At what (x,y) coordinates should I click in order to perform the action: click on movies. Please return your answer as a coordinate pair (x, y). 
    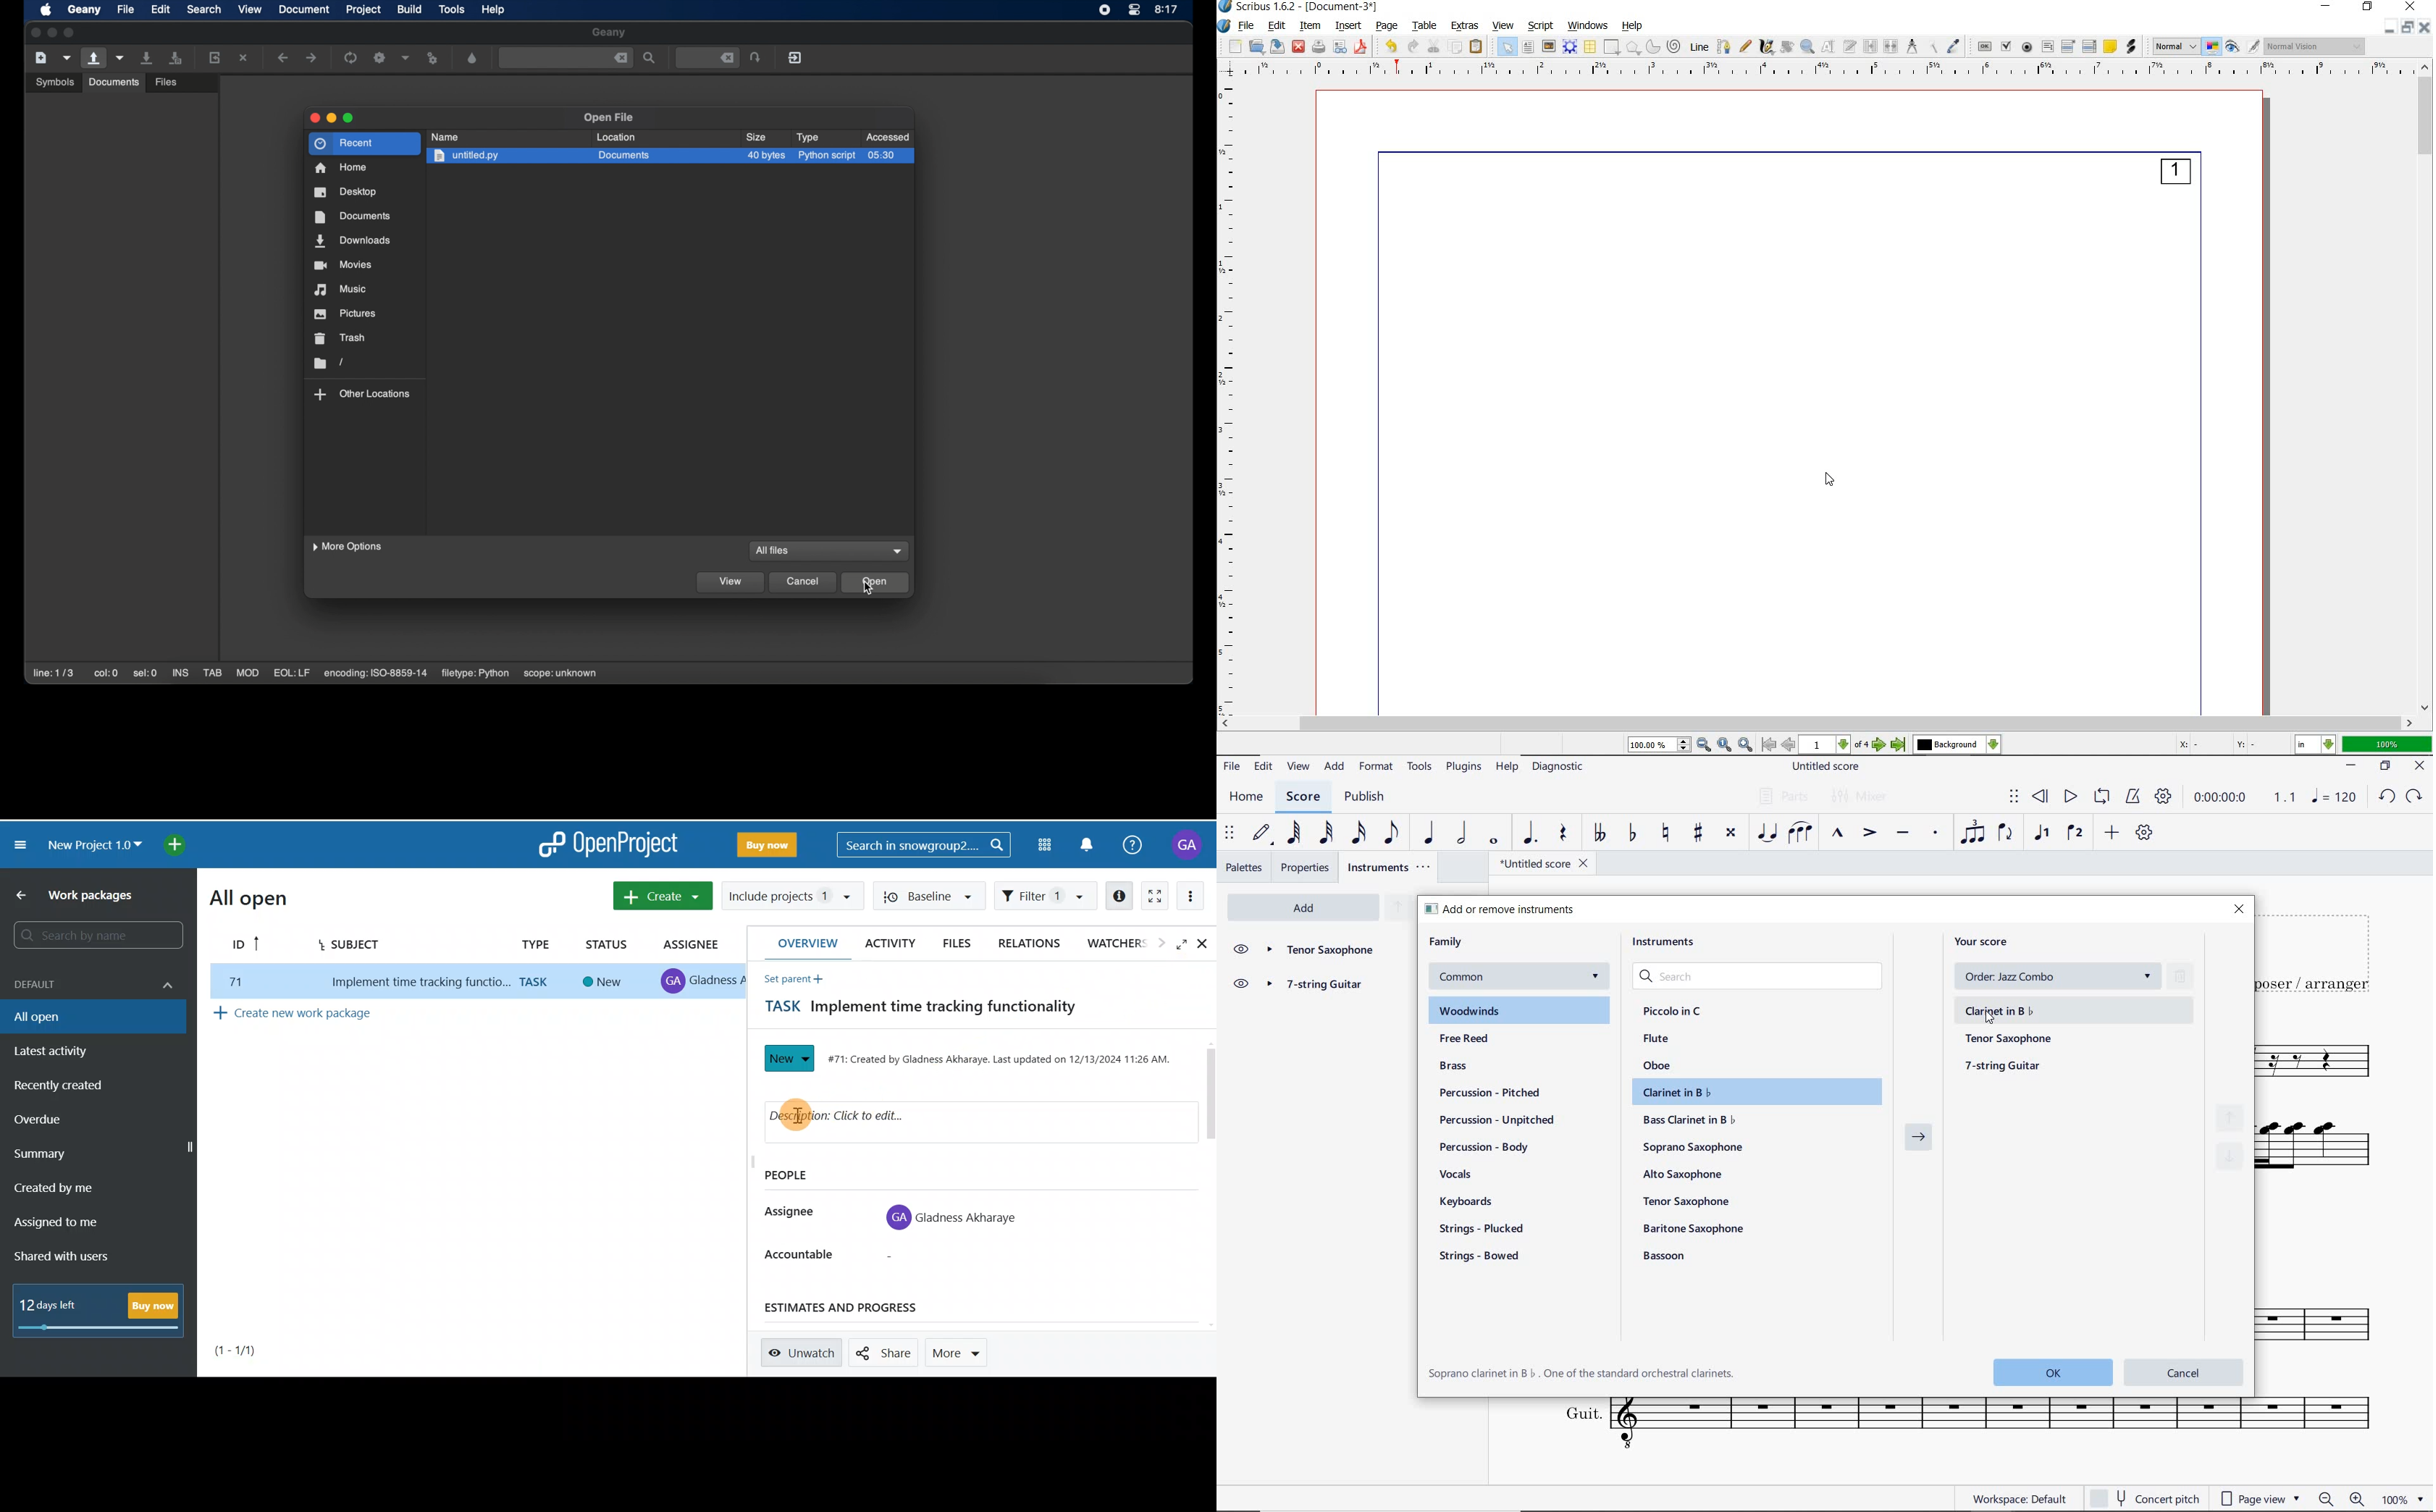
    Looking at the image, I should click on (343, 265).